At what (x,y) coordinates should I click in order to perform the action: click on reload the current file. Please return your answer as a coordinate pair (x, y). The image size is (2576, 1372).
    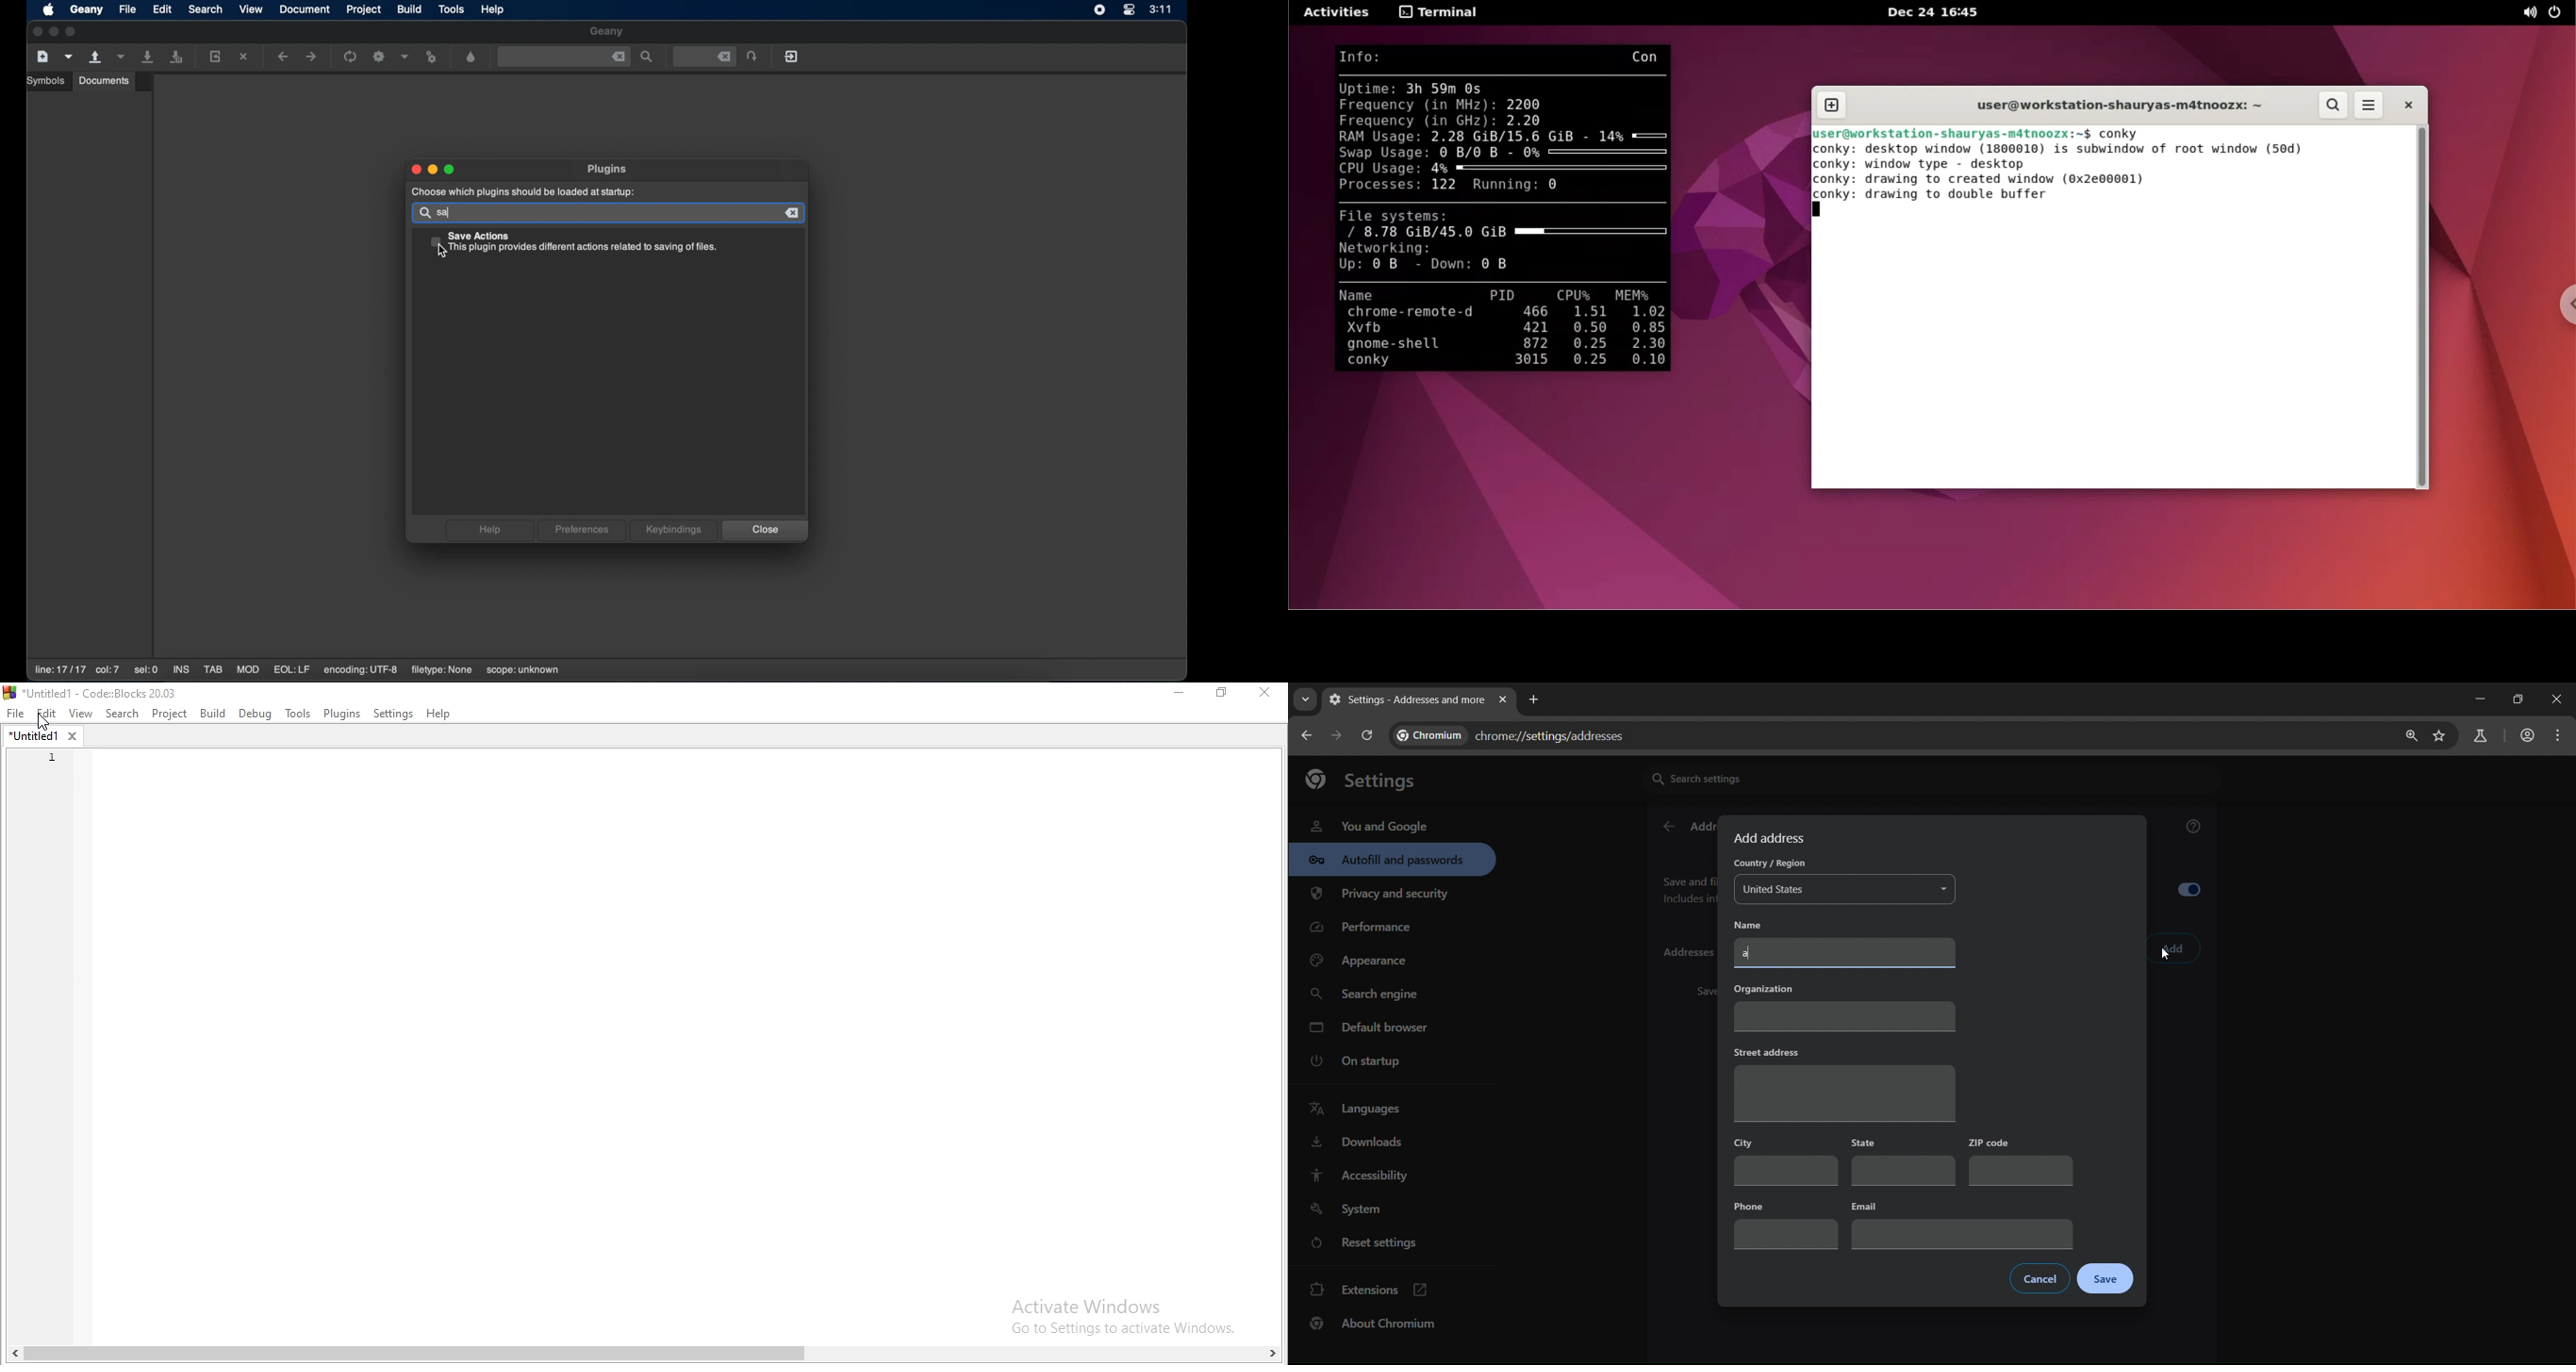
    Looking at the image, I should click on (216, 56).